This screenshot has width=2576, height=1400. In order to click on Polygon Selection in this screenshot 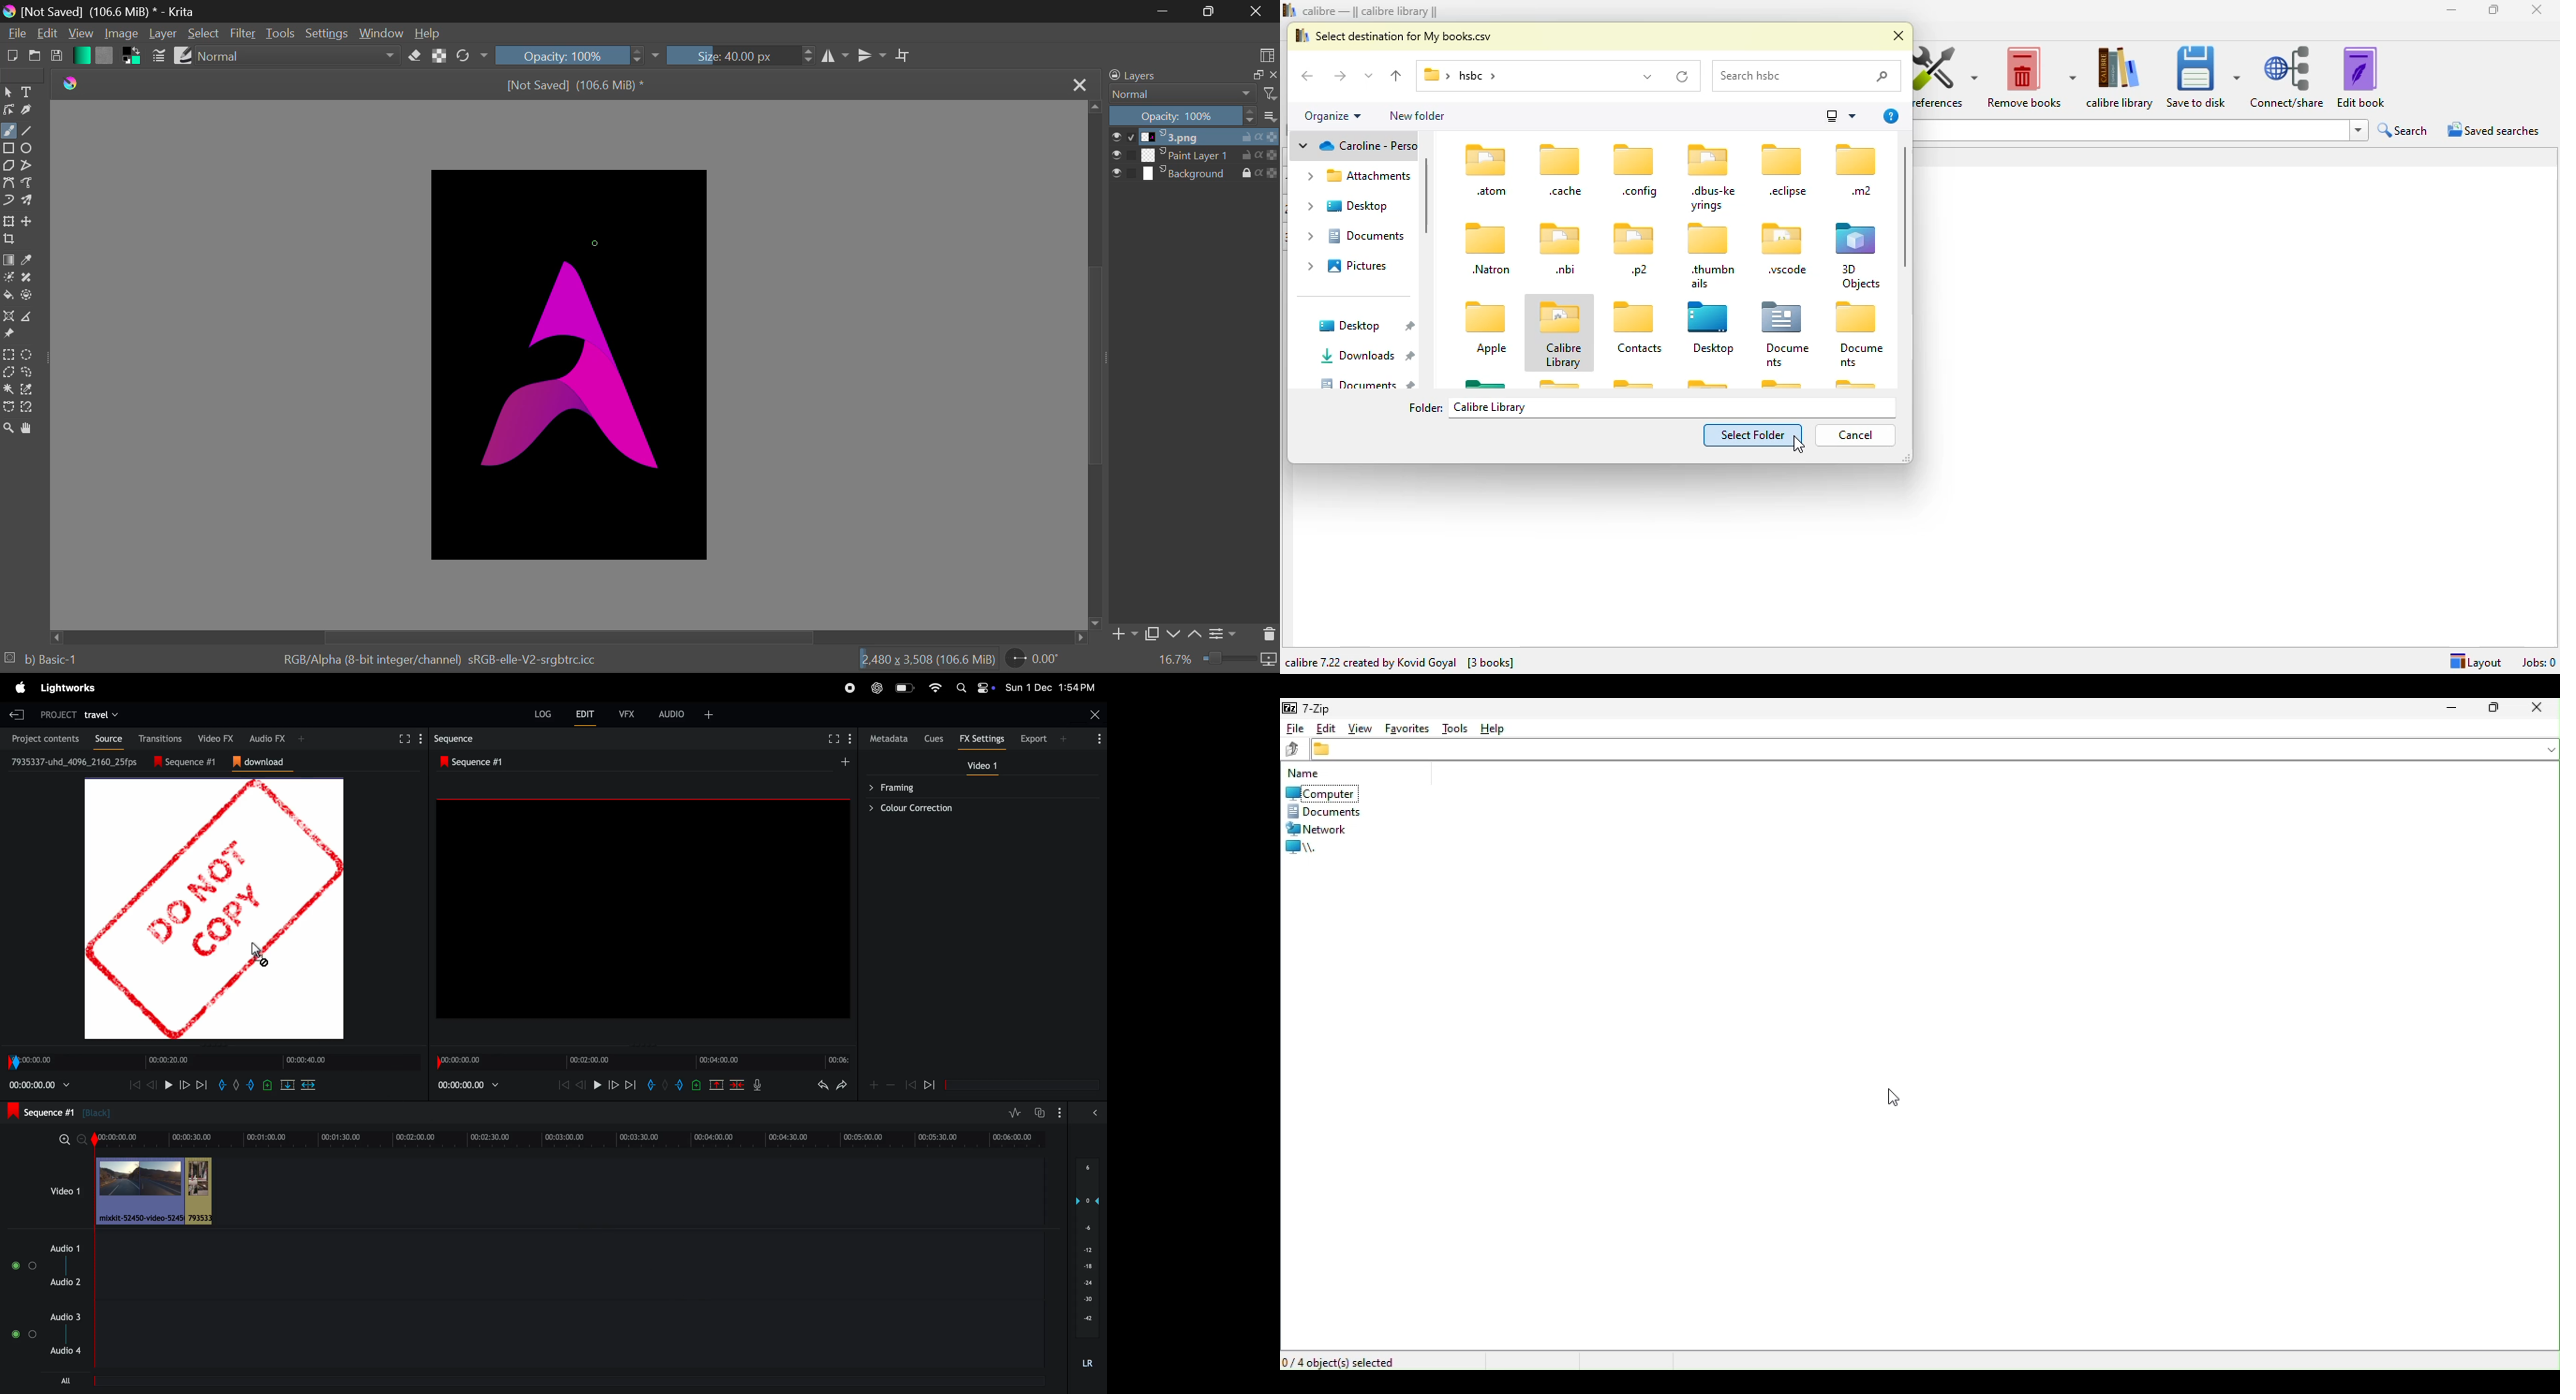, I will do `click(9, 373)`.